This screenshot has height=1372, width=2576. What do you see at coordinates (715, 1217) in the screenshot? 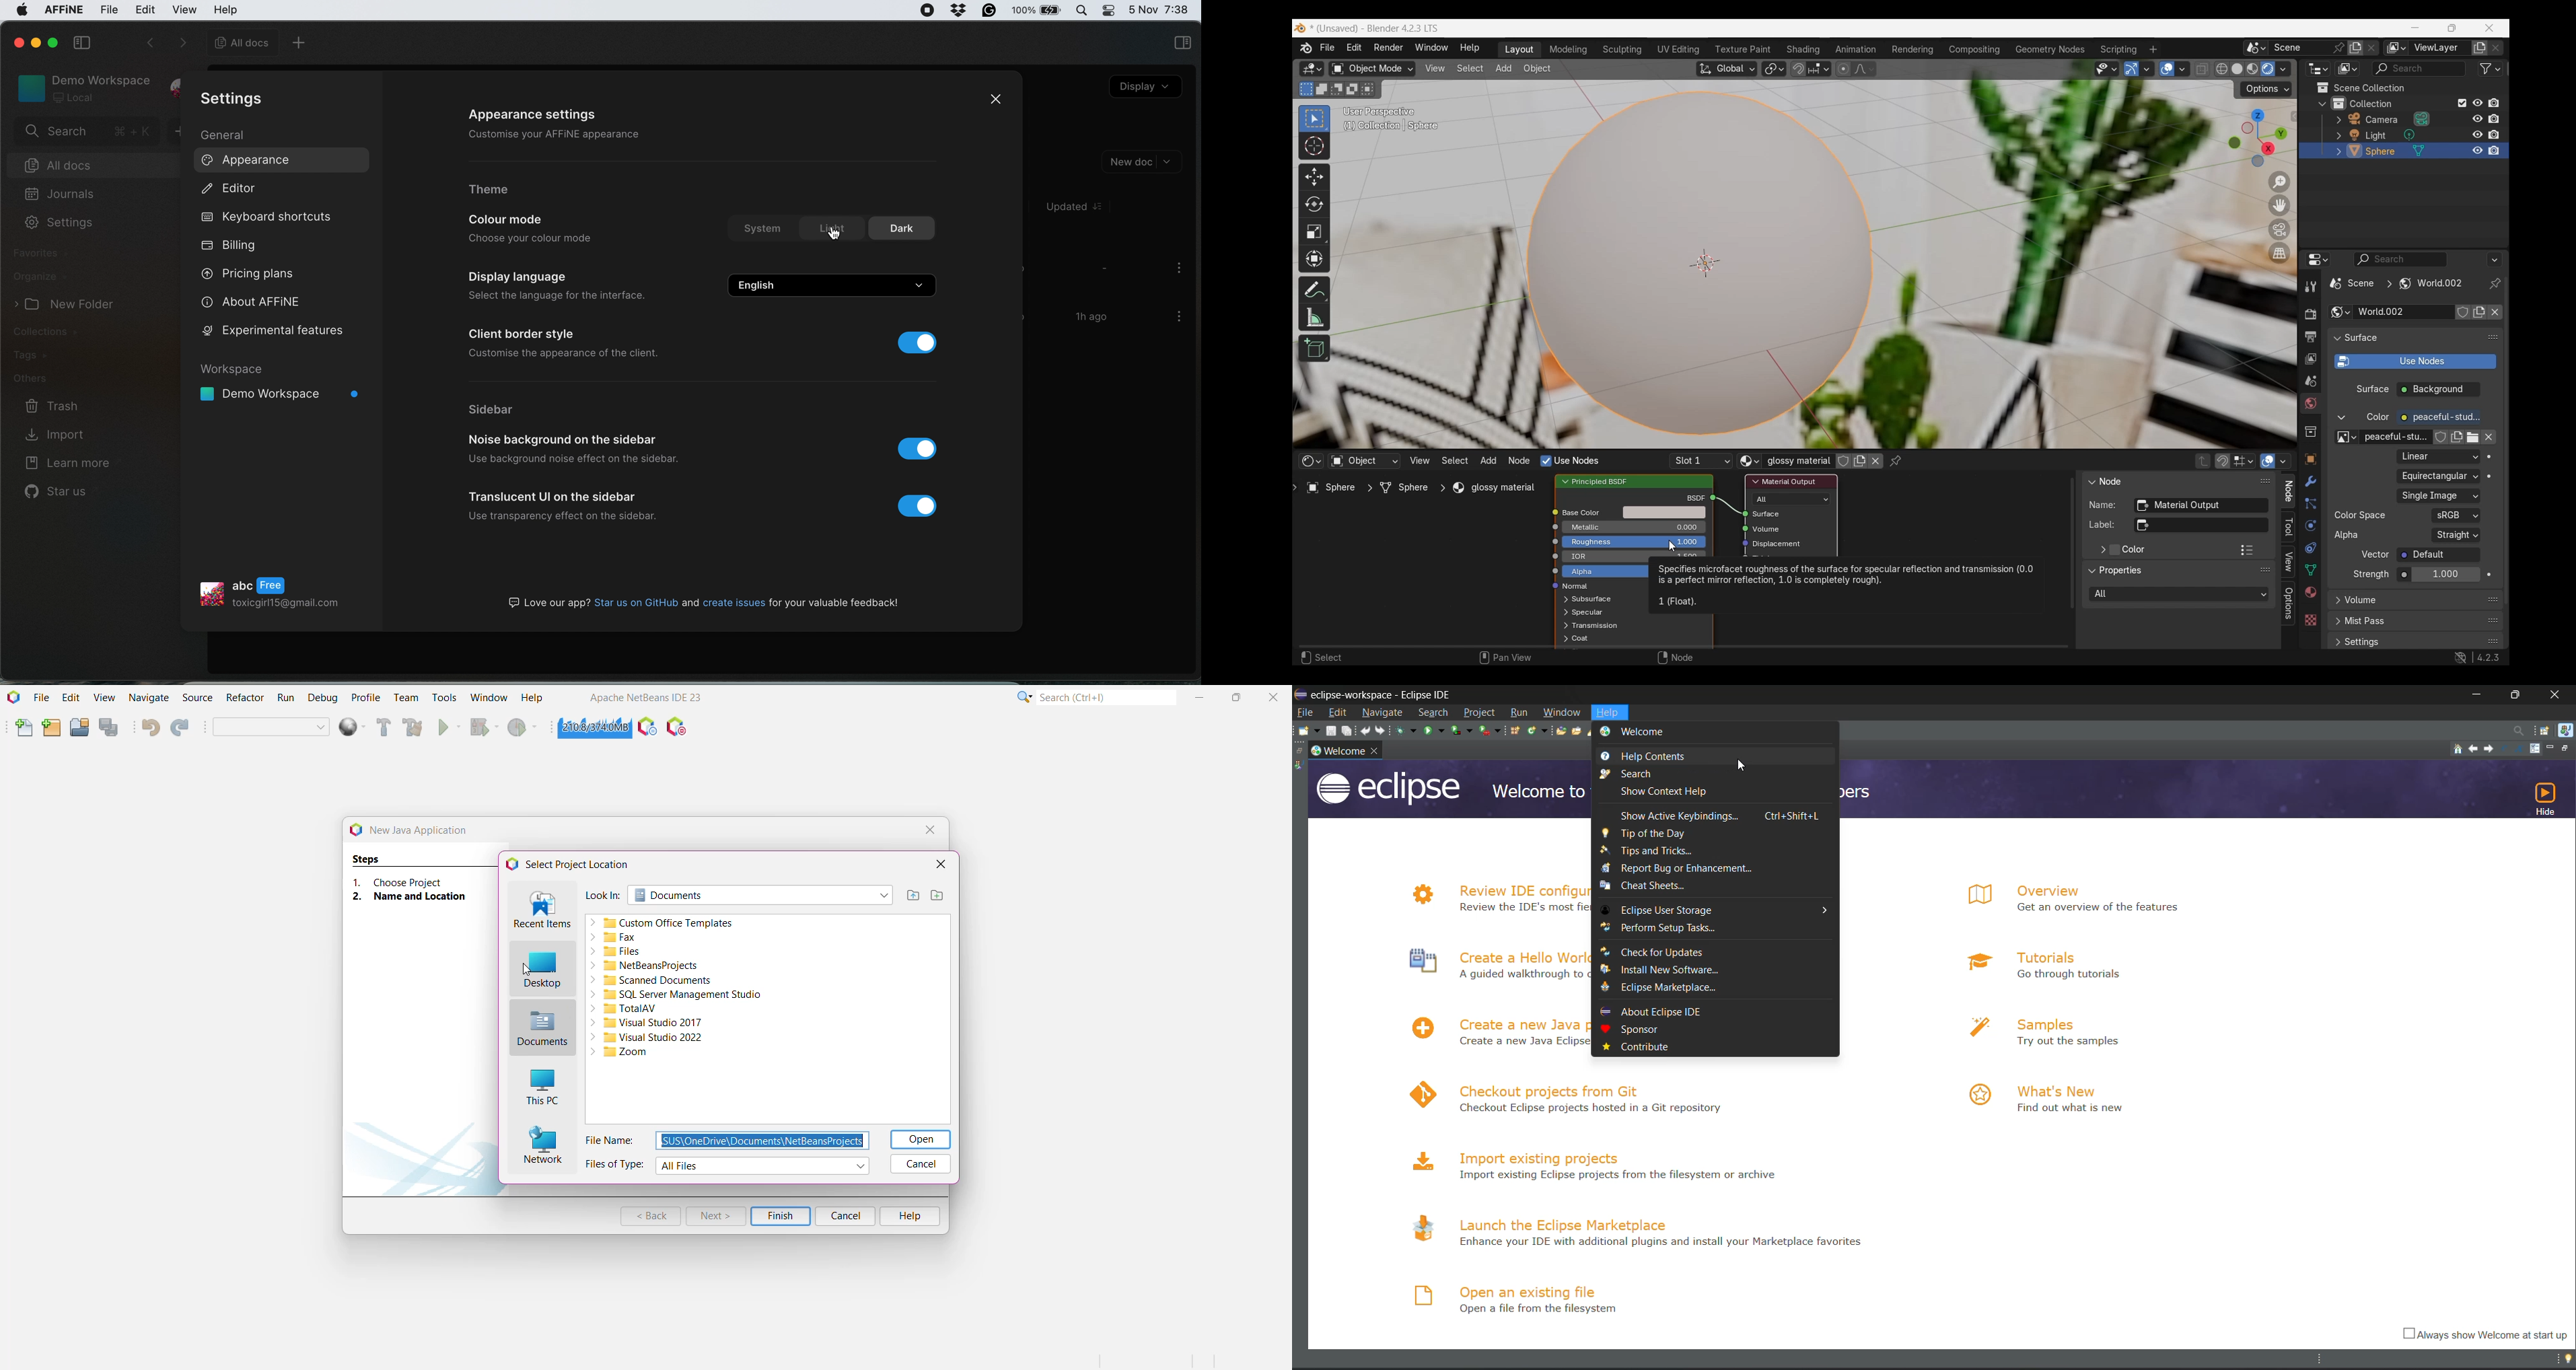
I see `Next` at bounding box center [715, 1217].